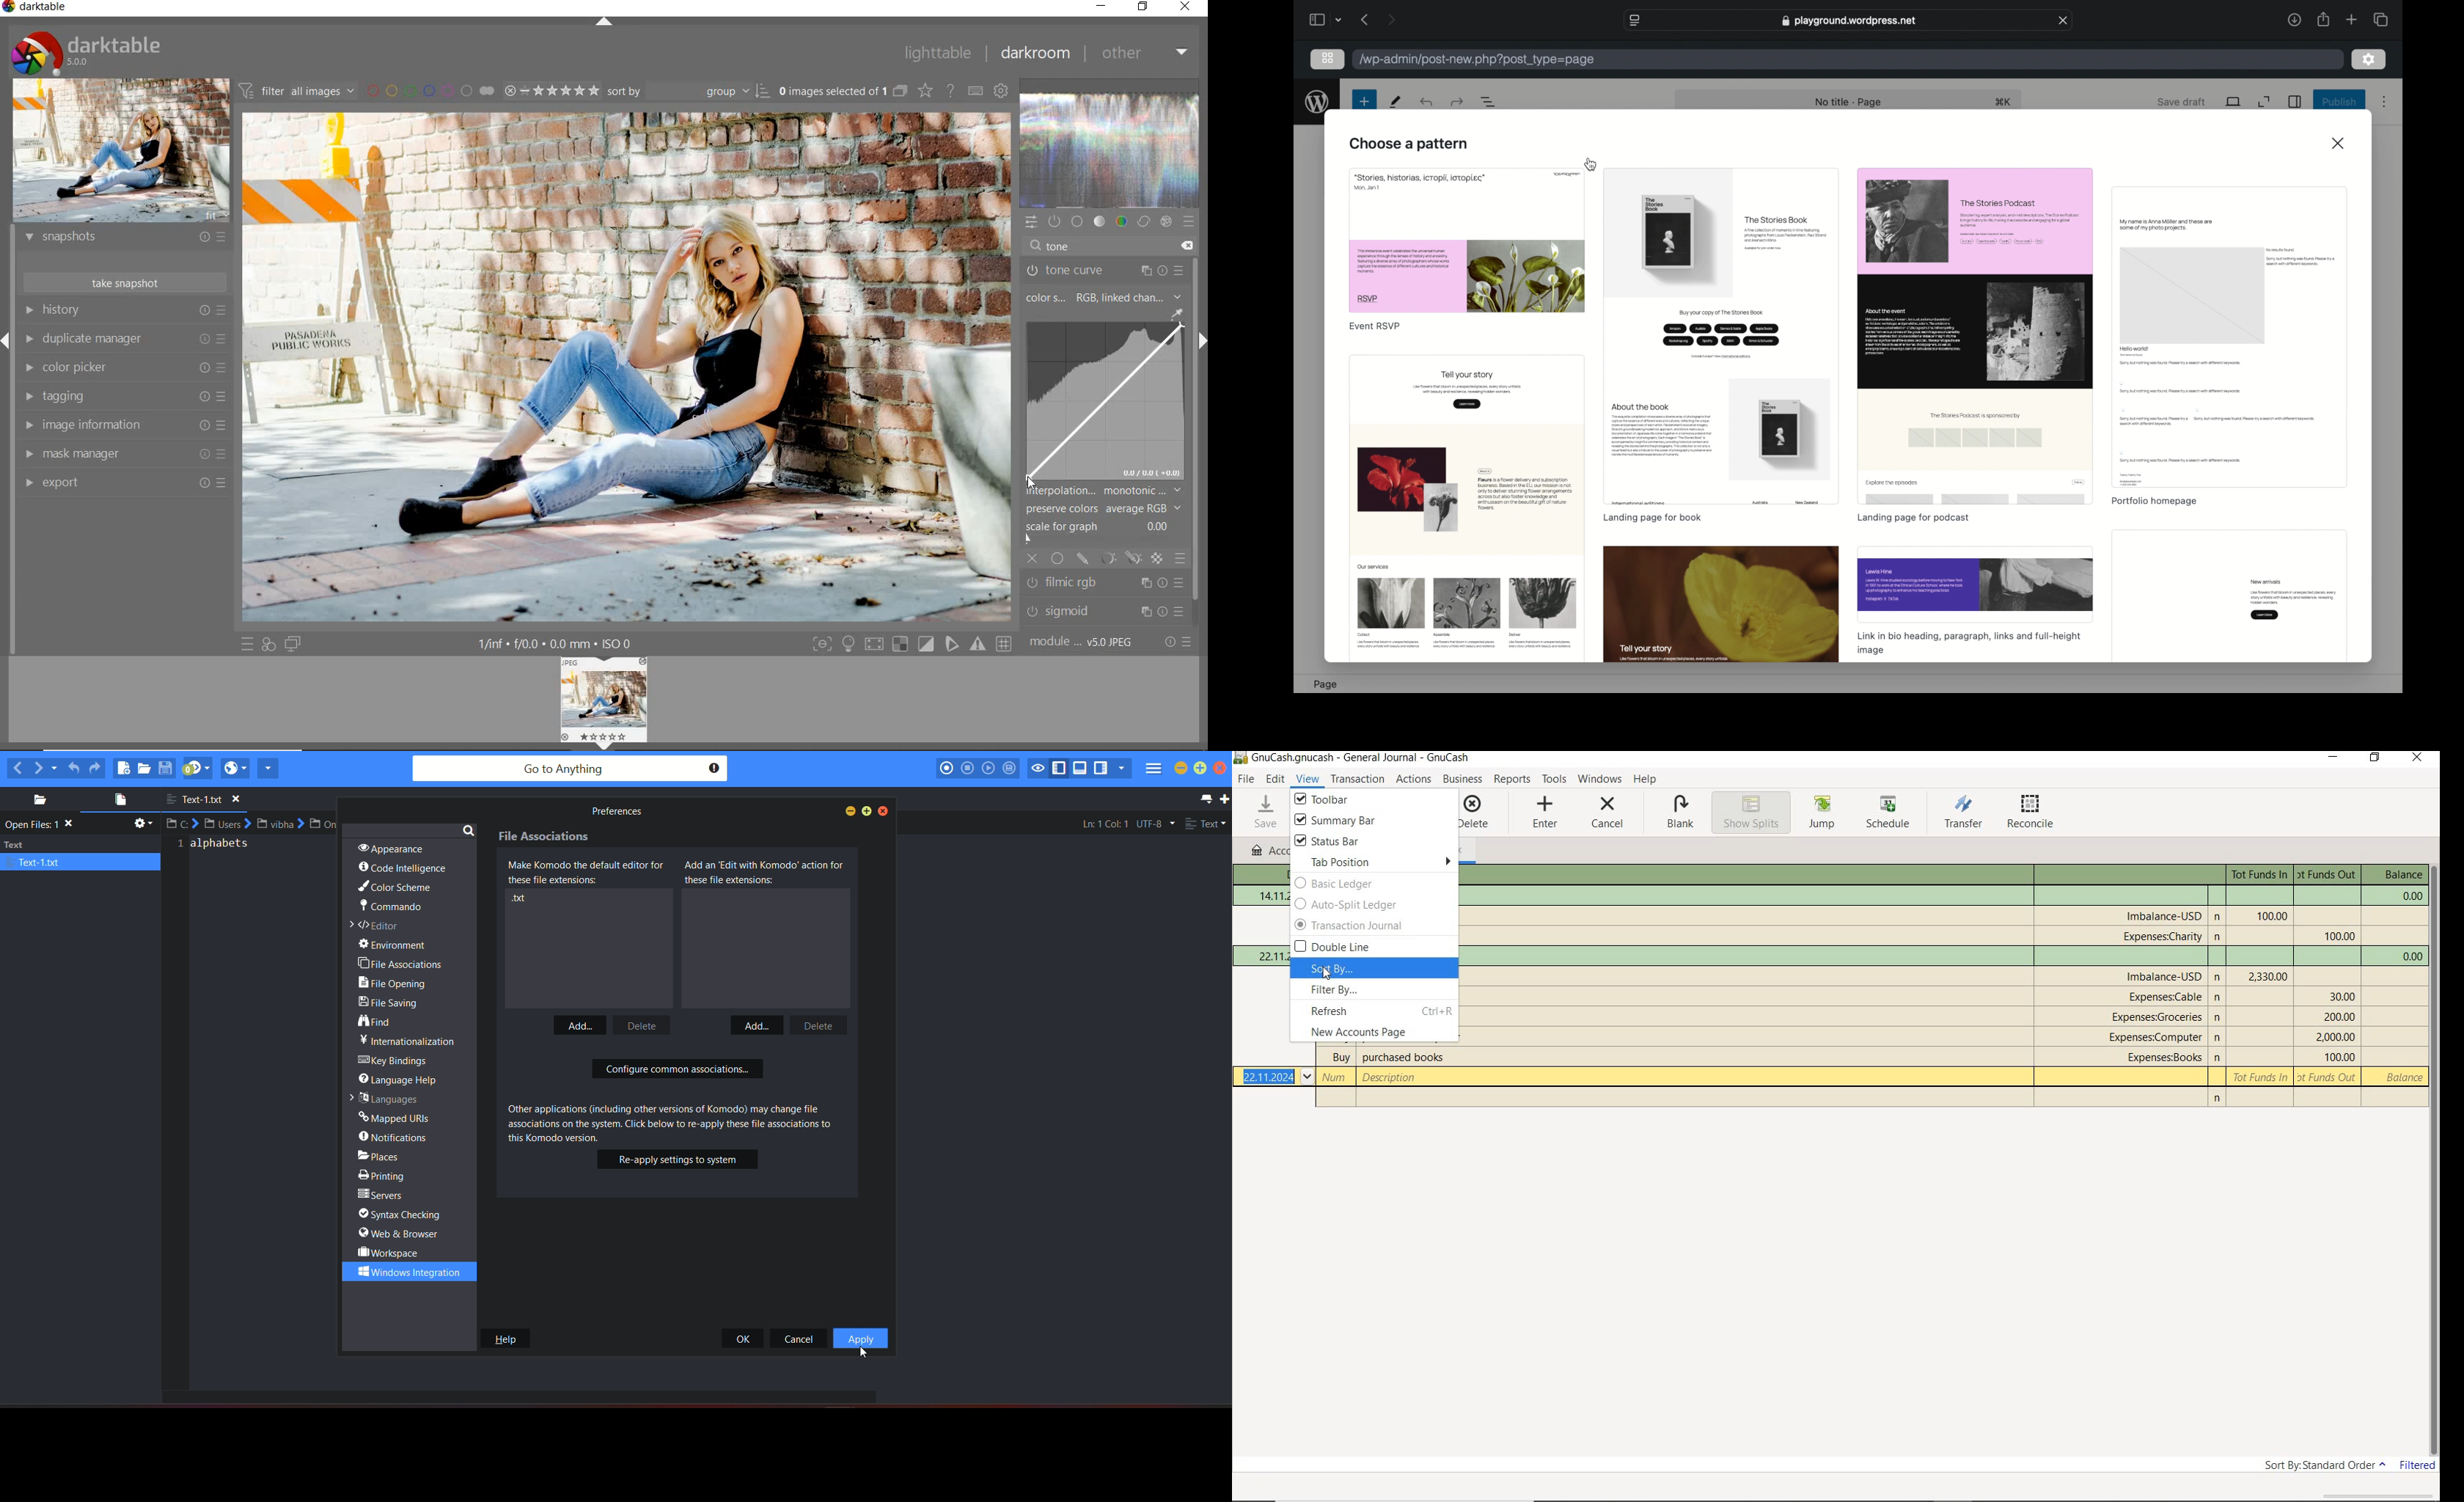 The width and height of the screenshot is (2464, 1512). Describe the element at coordinates (1200, 431) in the screenshot. I see `scrollbar` at that location.